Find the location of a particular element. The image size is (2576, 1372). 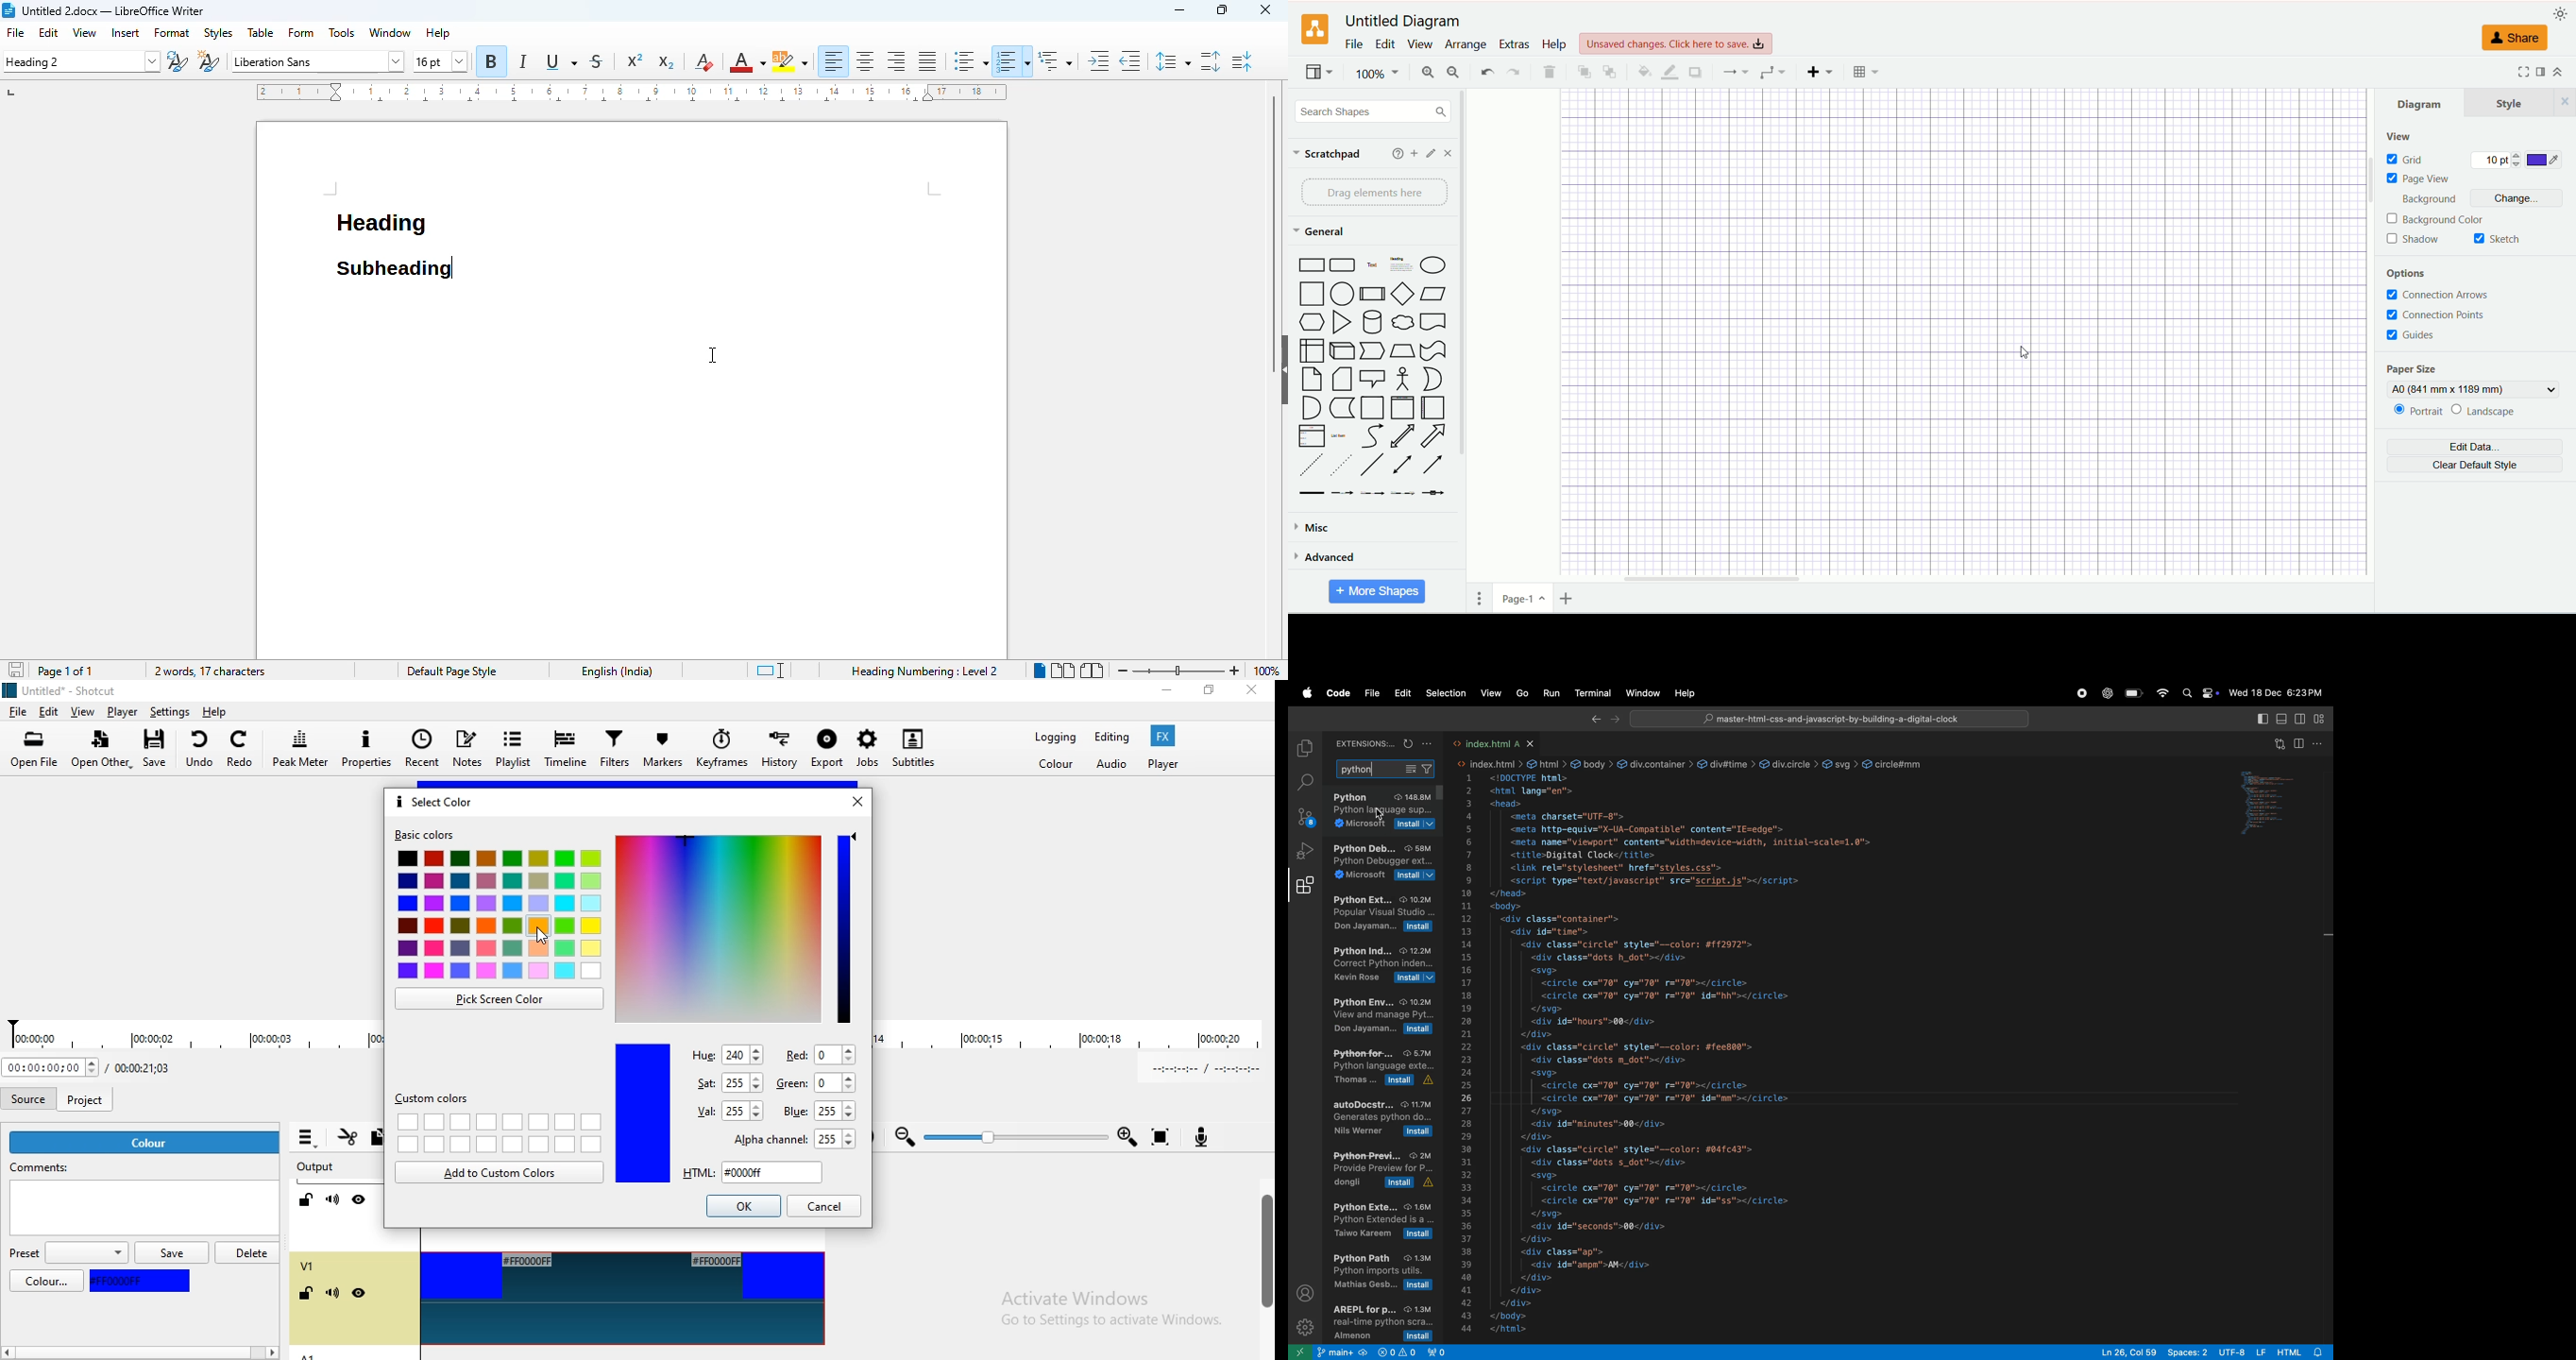

backward is located at coordinates (1591, 719).